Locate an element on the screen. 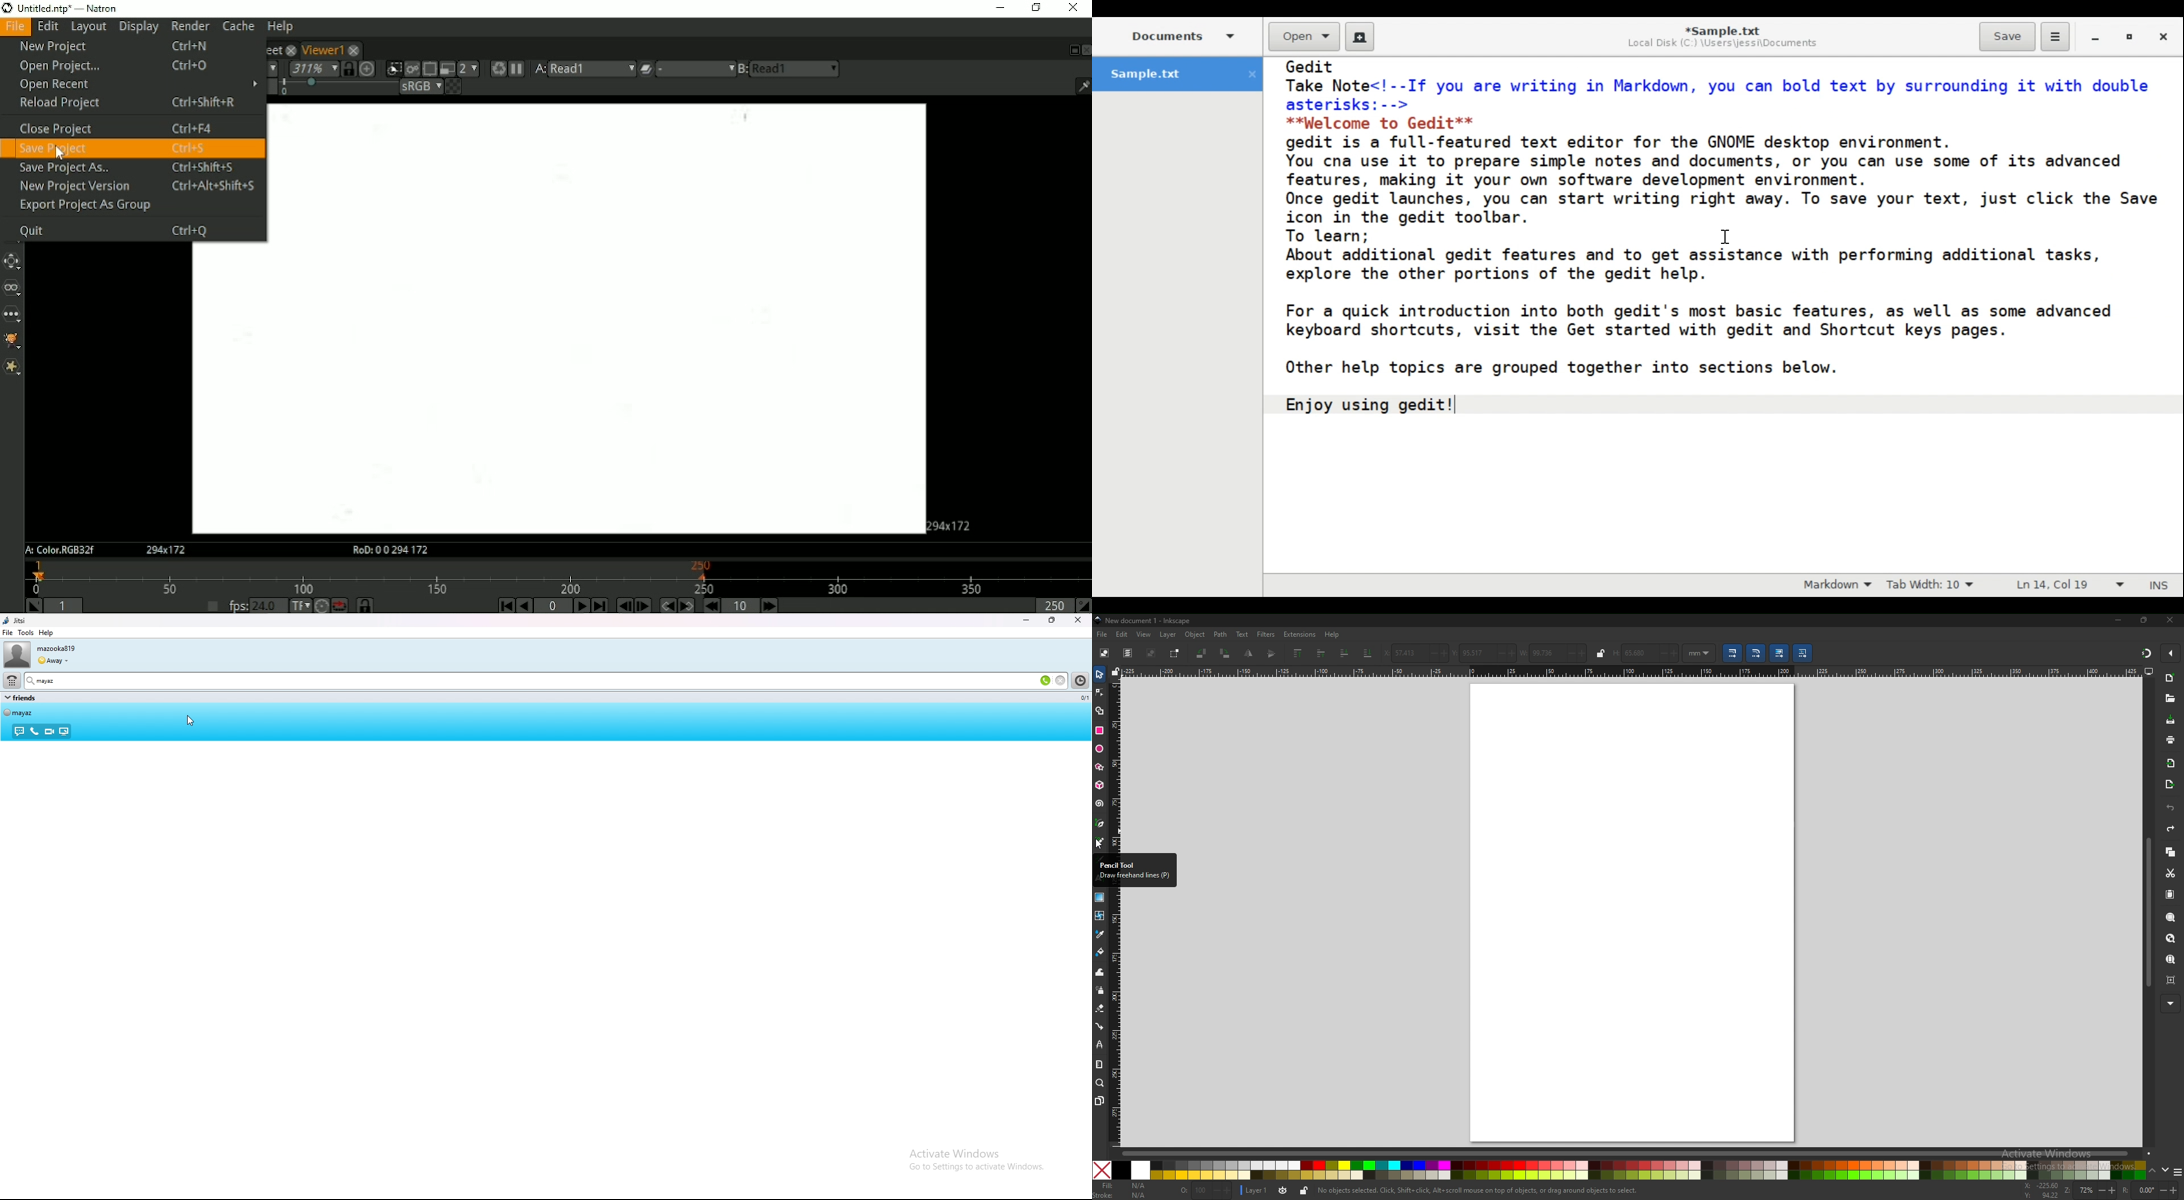 This screenshot has width=2184, height=1204. jitsi is located at coordinates (36, 620).